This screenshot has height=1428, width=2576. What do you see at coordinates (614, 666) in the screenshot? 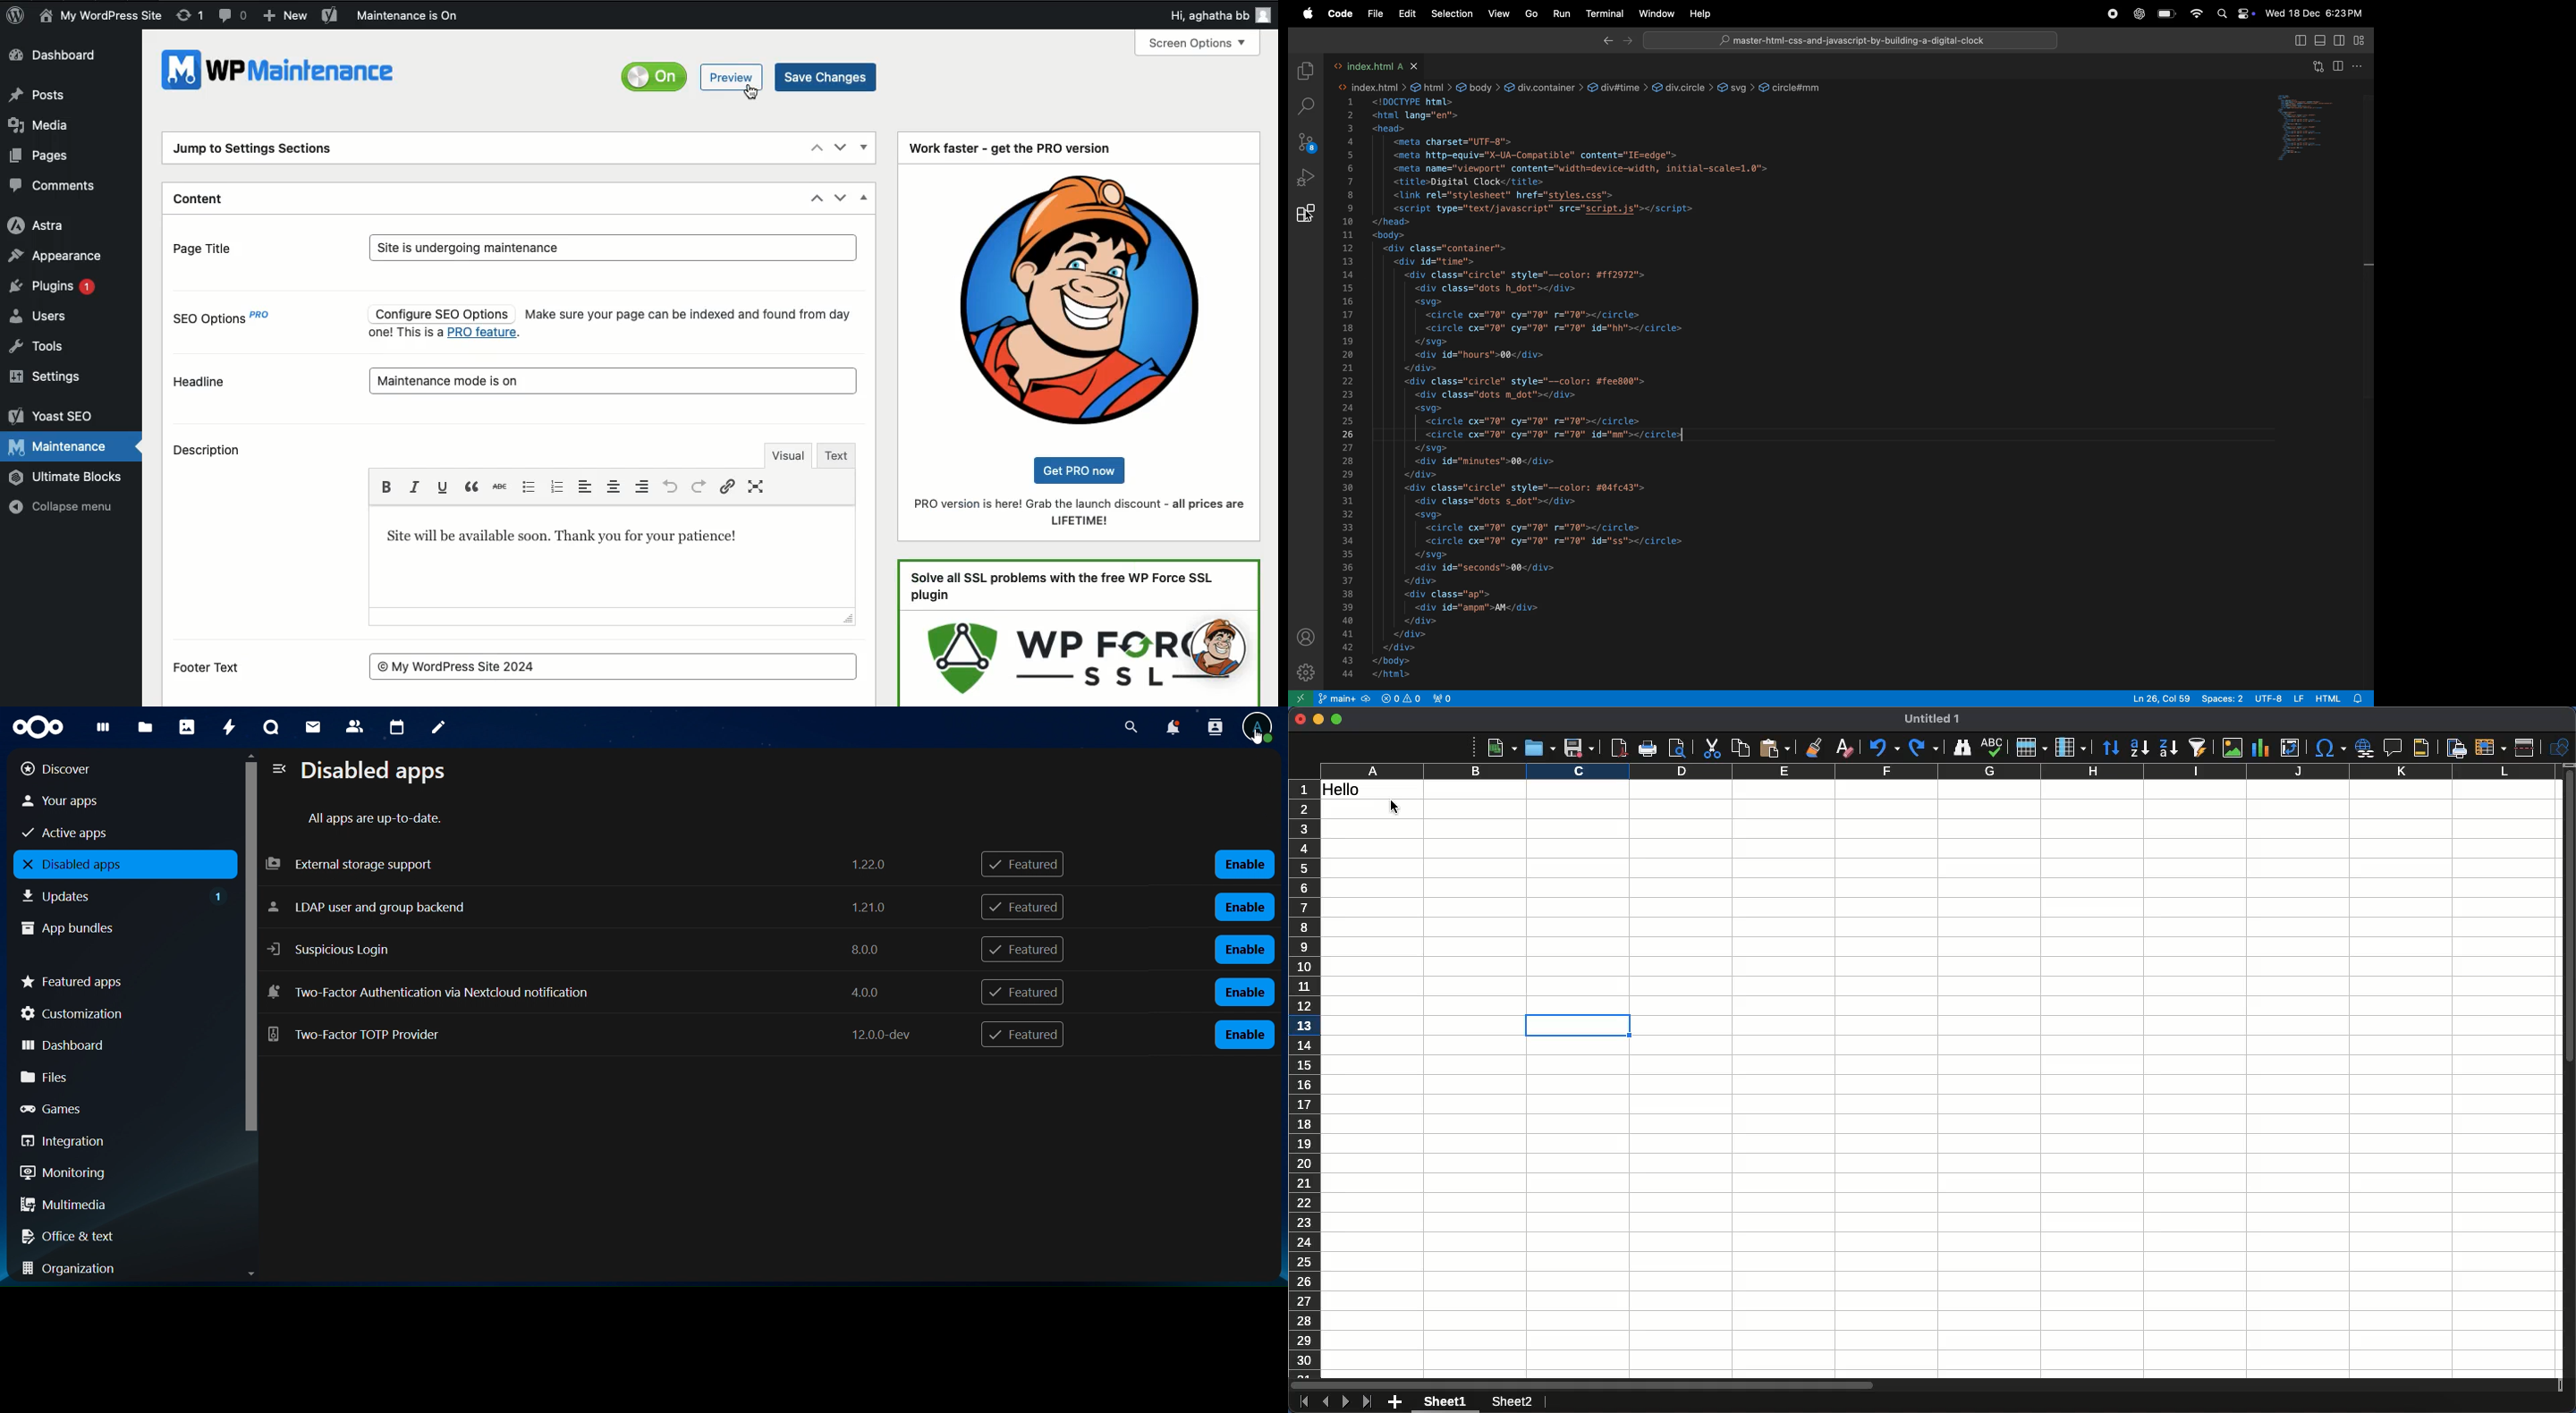
I see `© My WordPress Site 2024` at bounding box center [614, 666].